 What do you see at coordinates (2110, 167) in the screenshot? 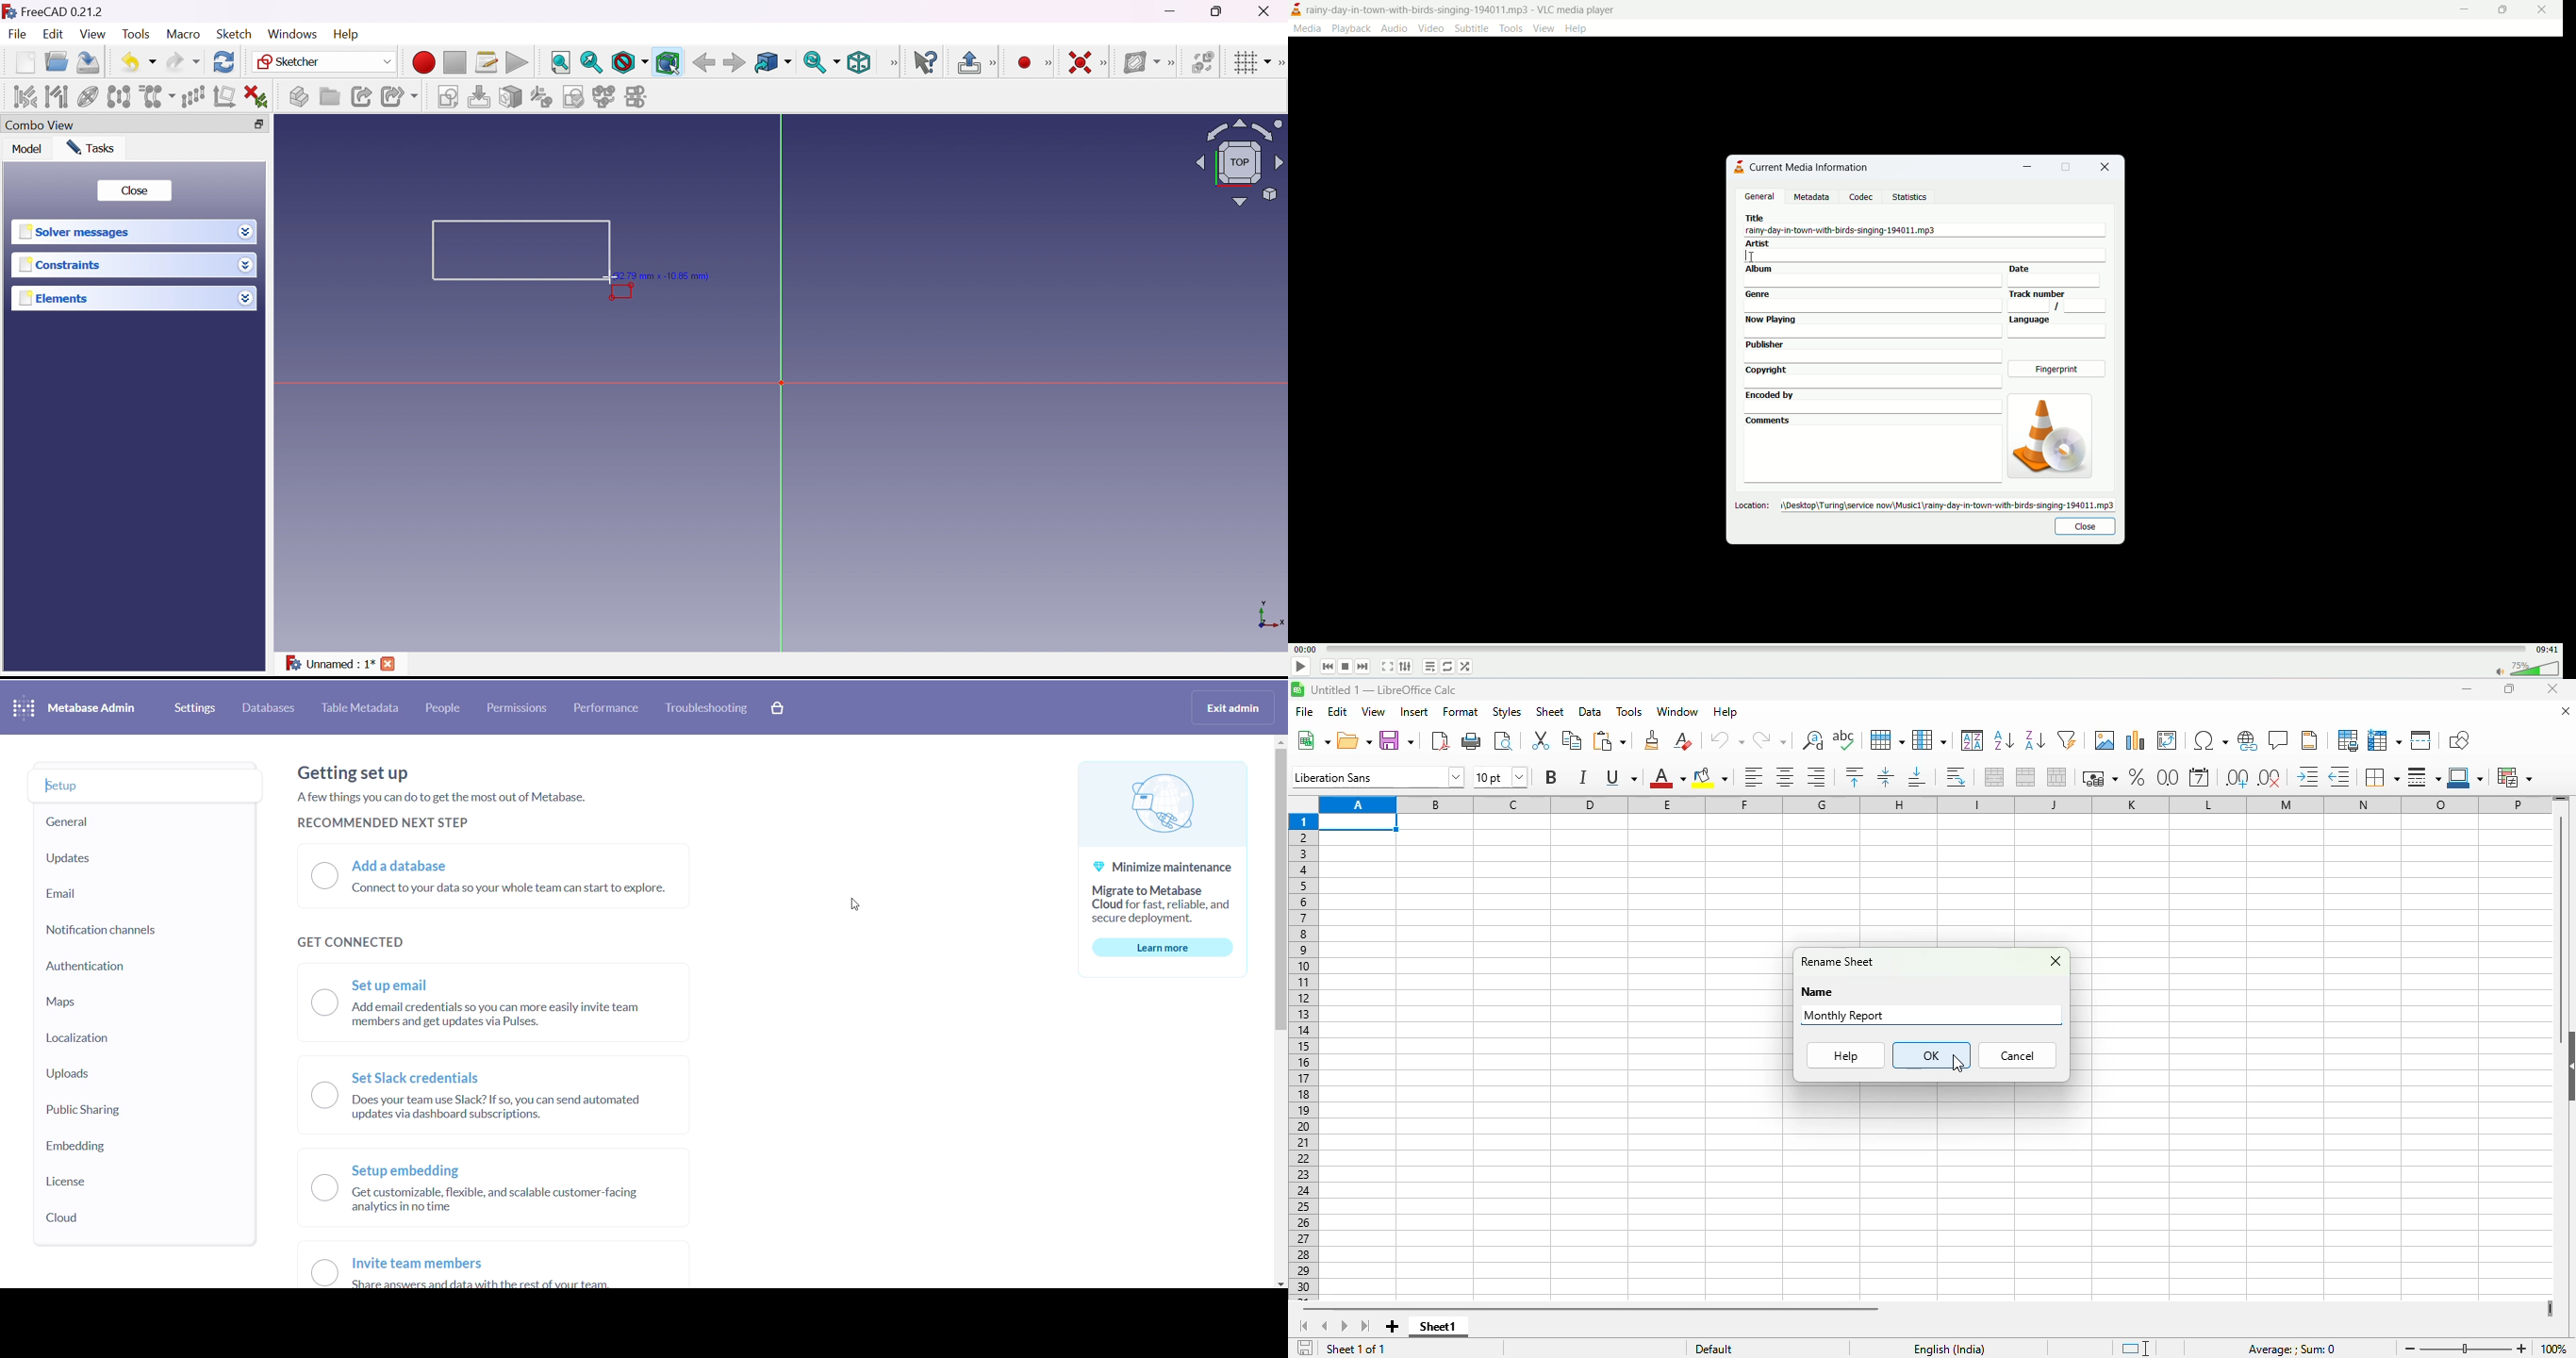
I see `close` at bounding box center [2110, 167].